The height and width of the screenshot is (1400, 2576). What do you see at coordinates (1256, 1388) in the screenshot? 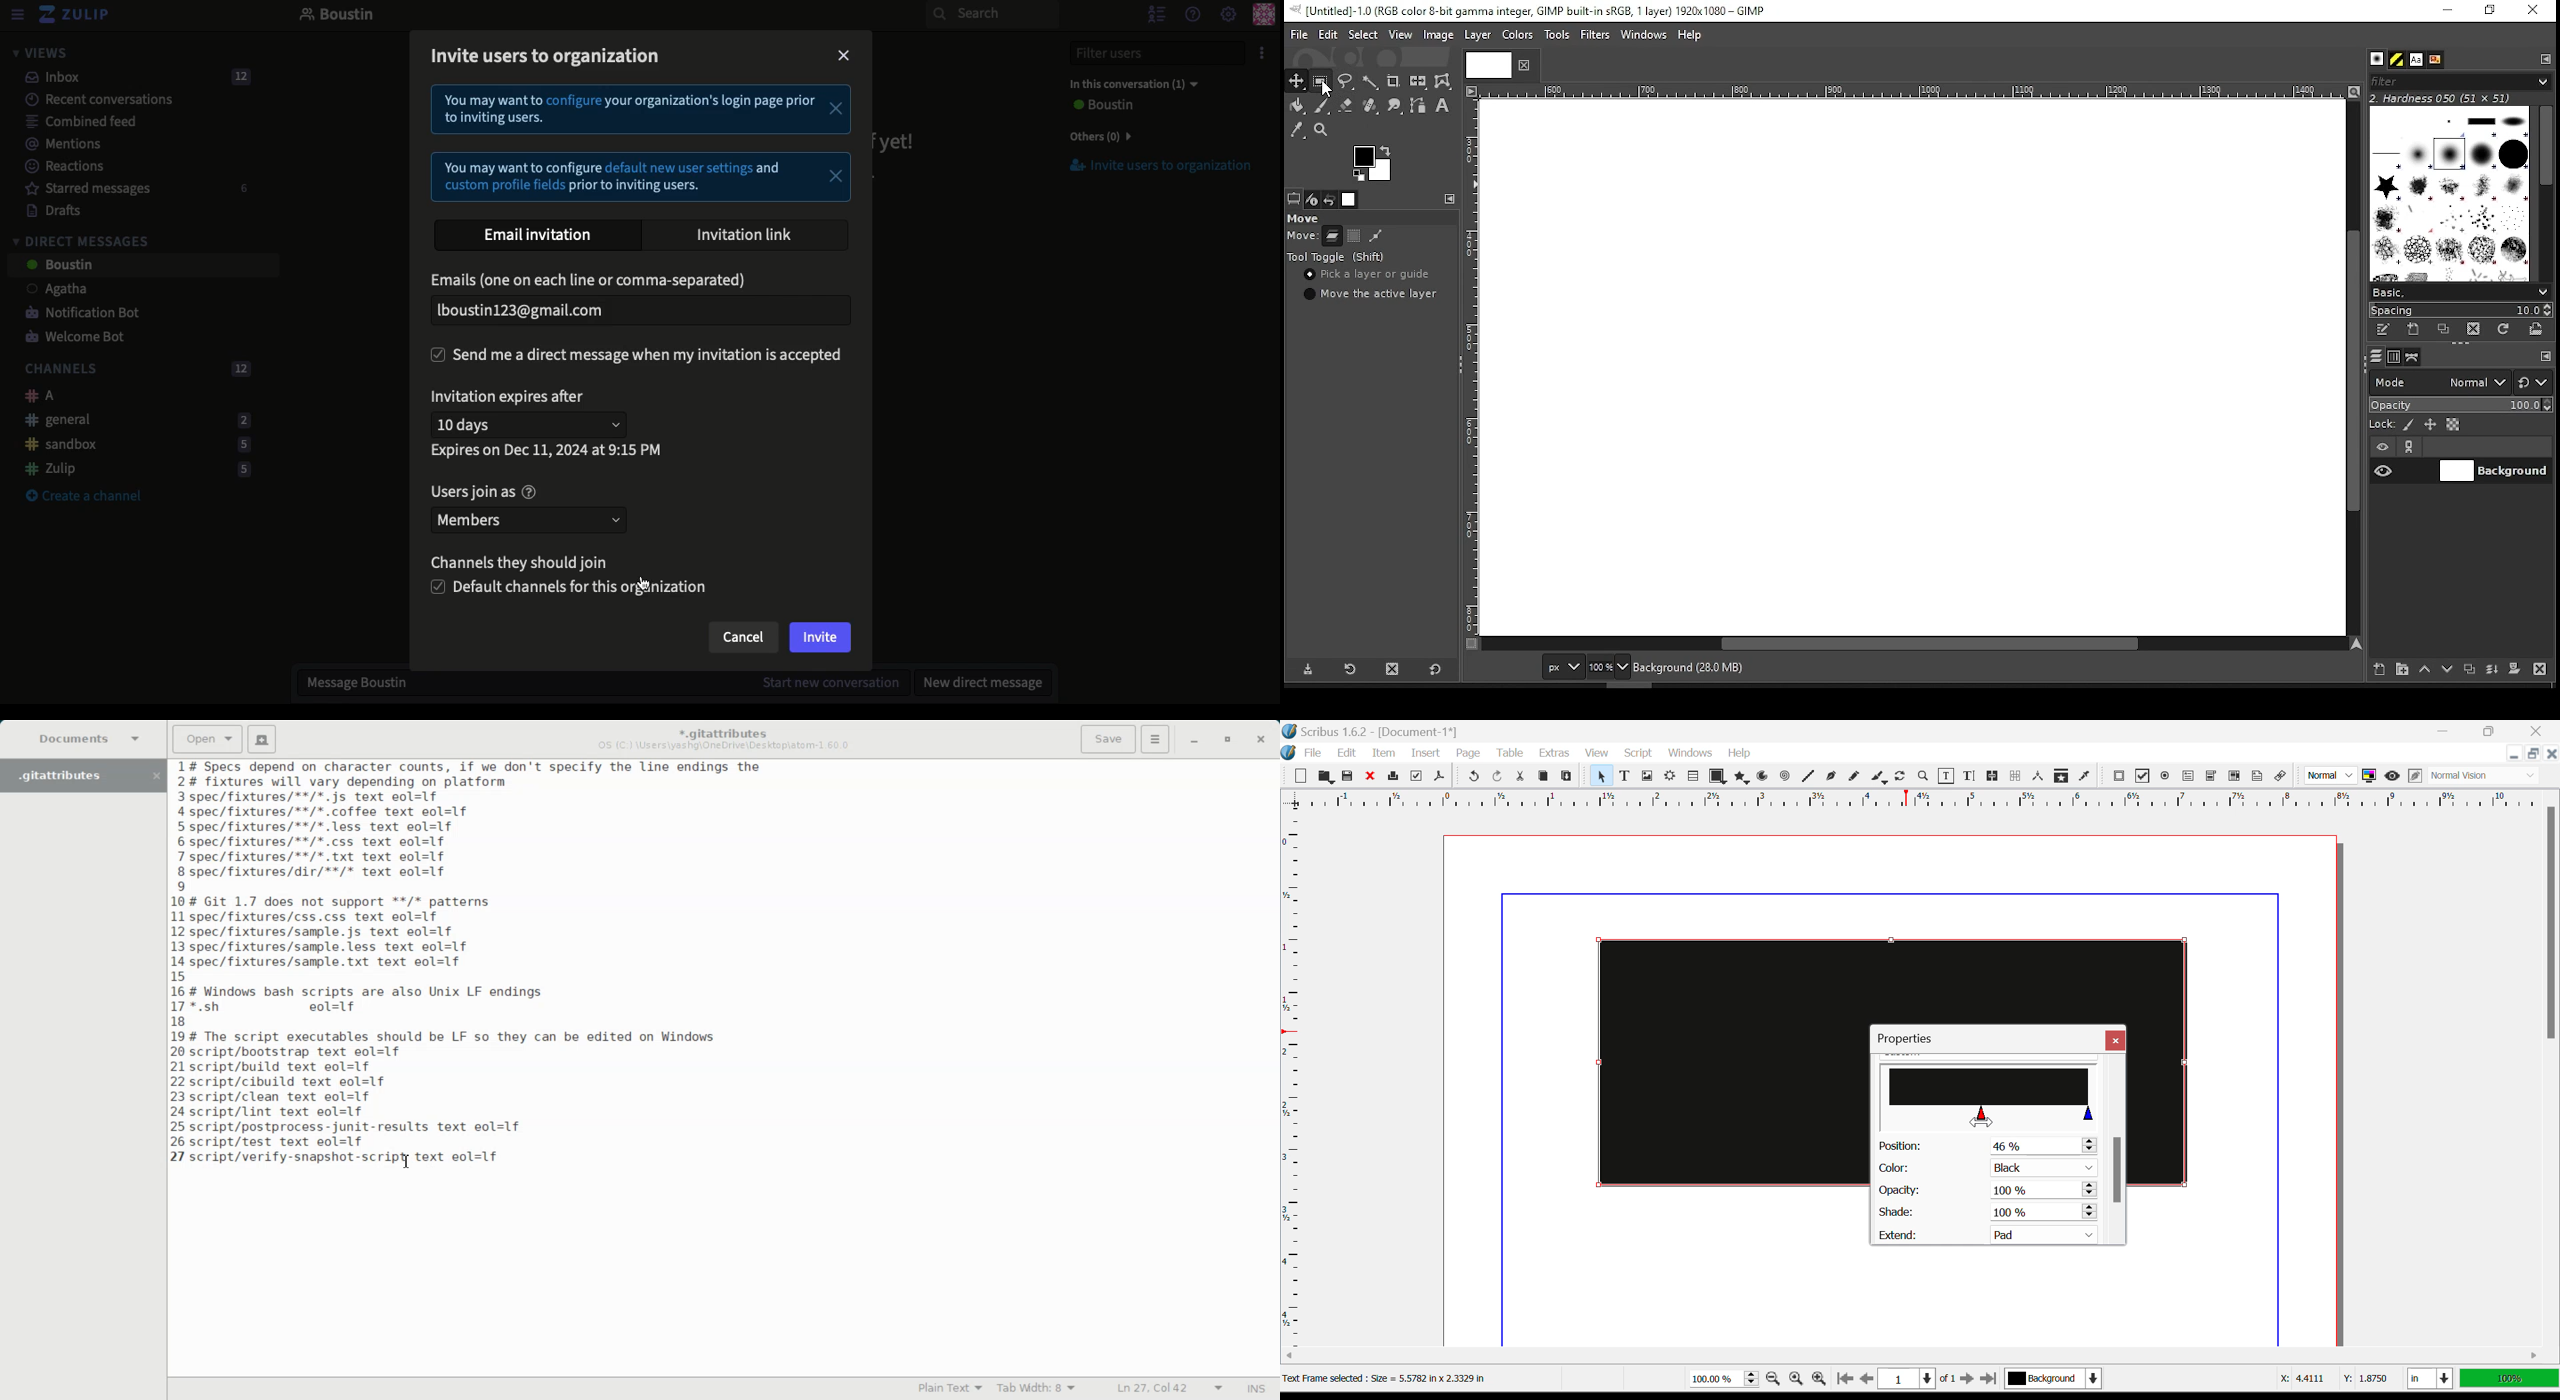
I see `INS` at bounding box center [1256, 1388].